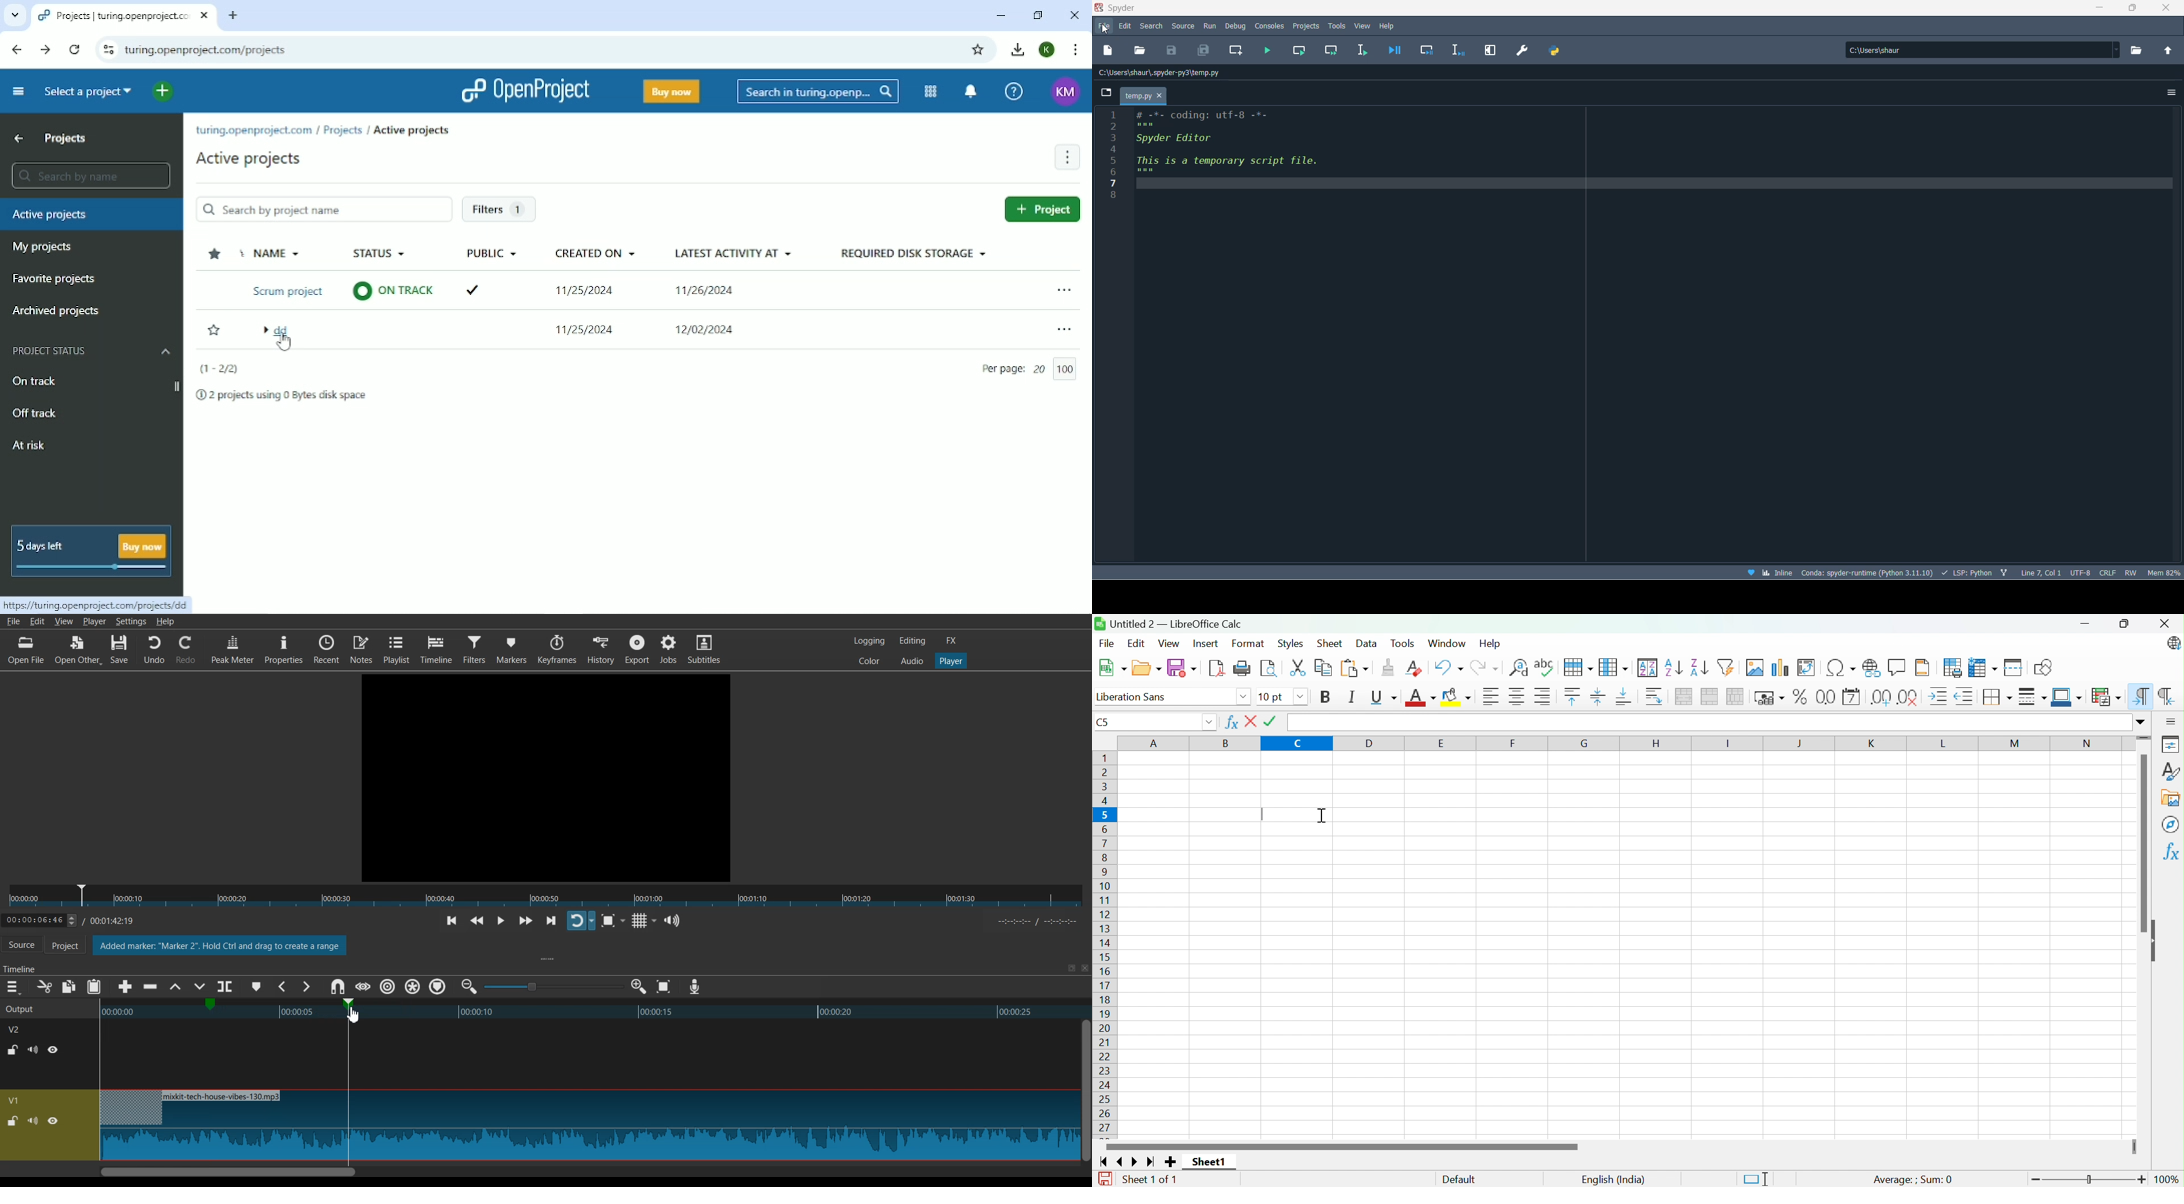  I want to click on Format, so click(1249, 644).